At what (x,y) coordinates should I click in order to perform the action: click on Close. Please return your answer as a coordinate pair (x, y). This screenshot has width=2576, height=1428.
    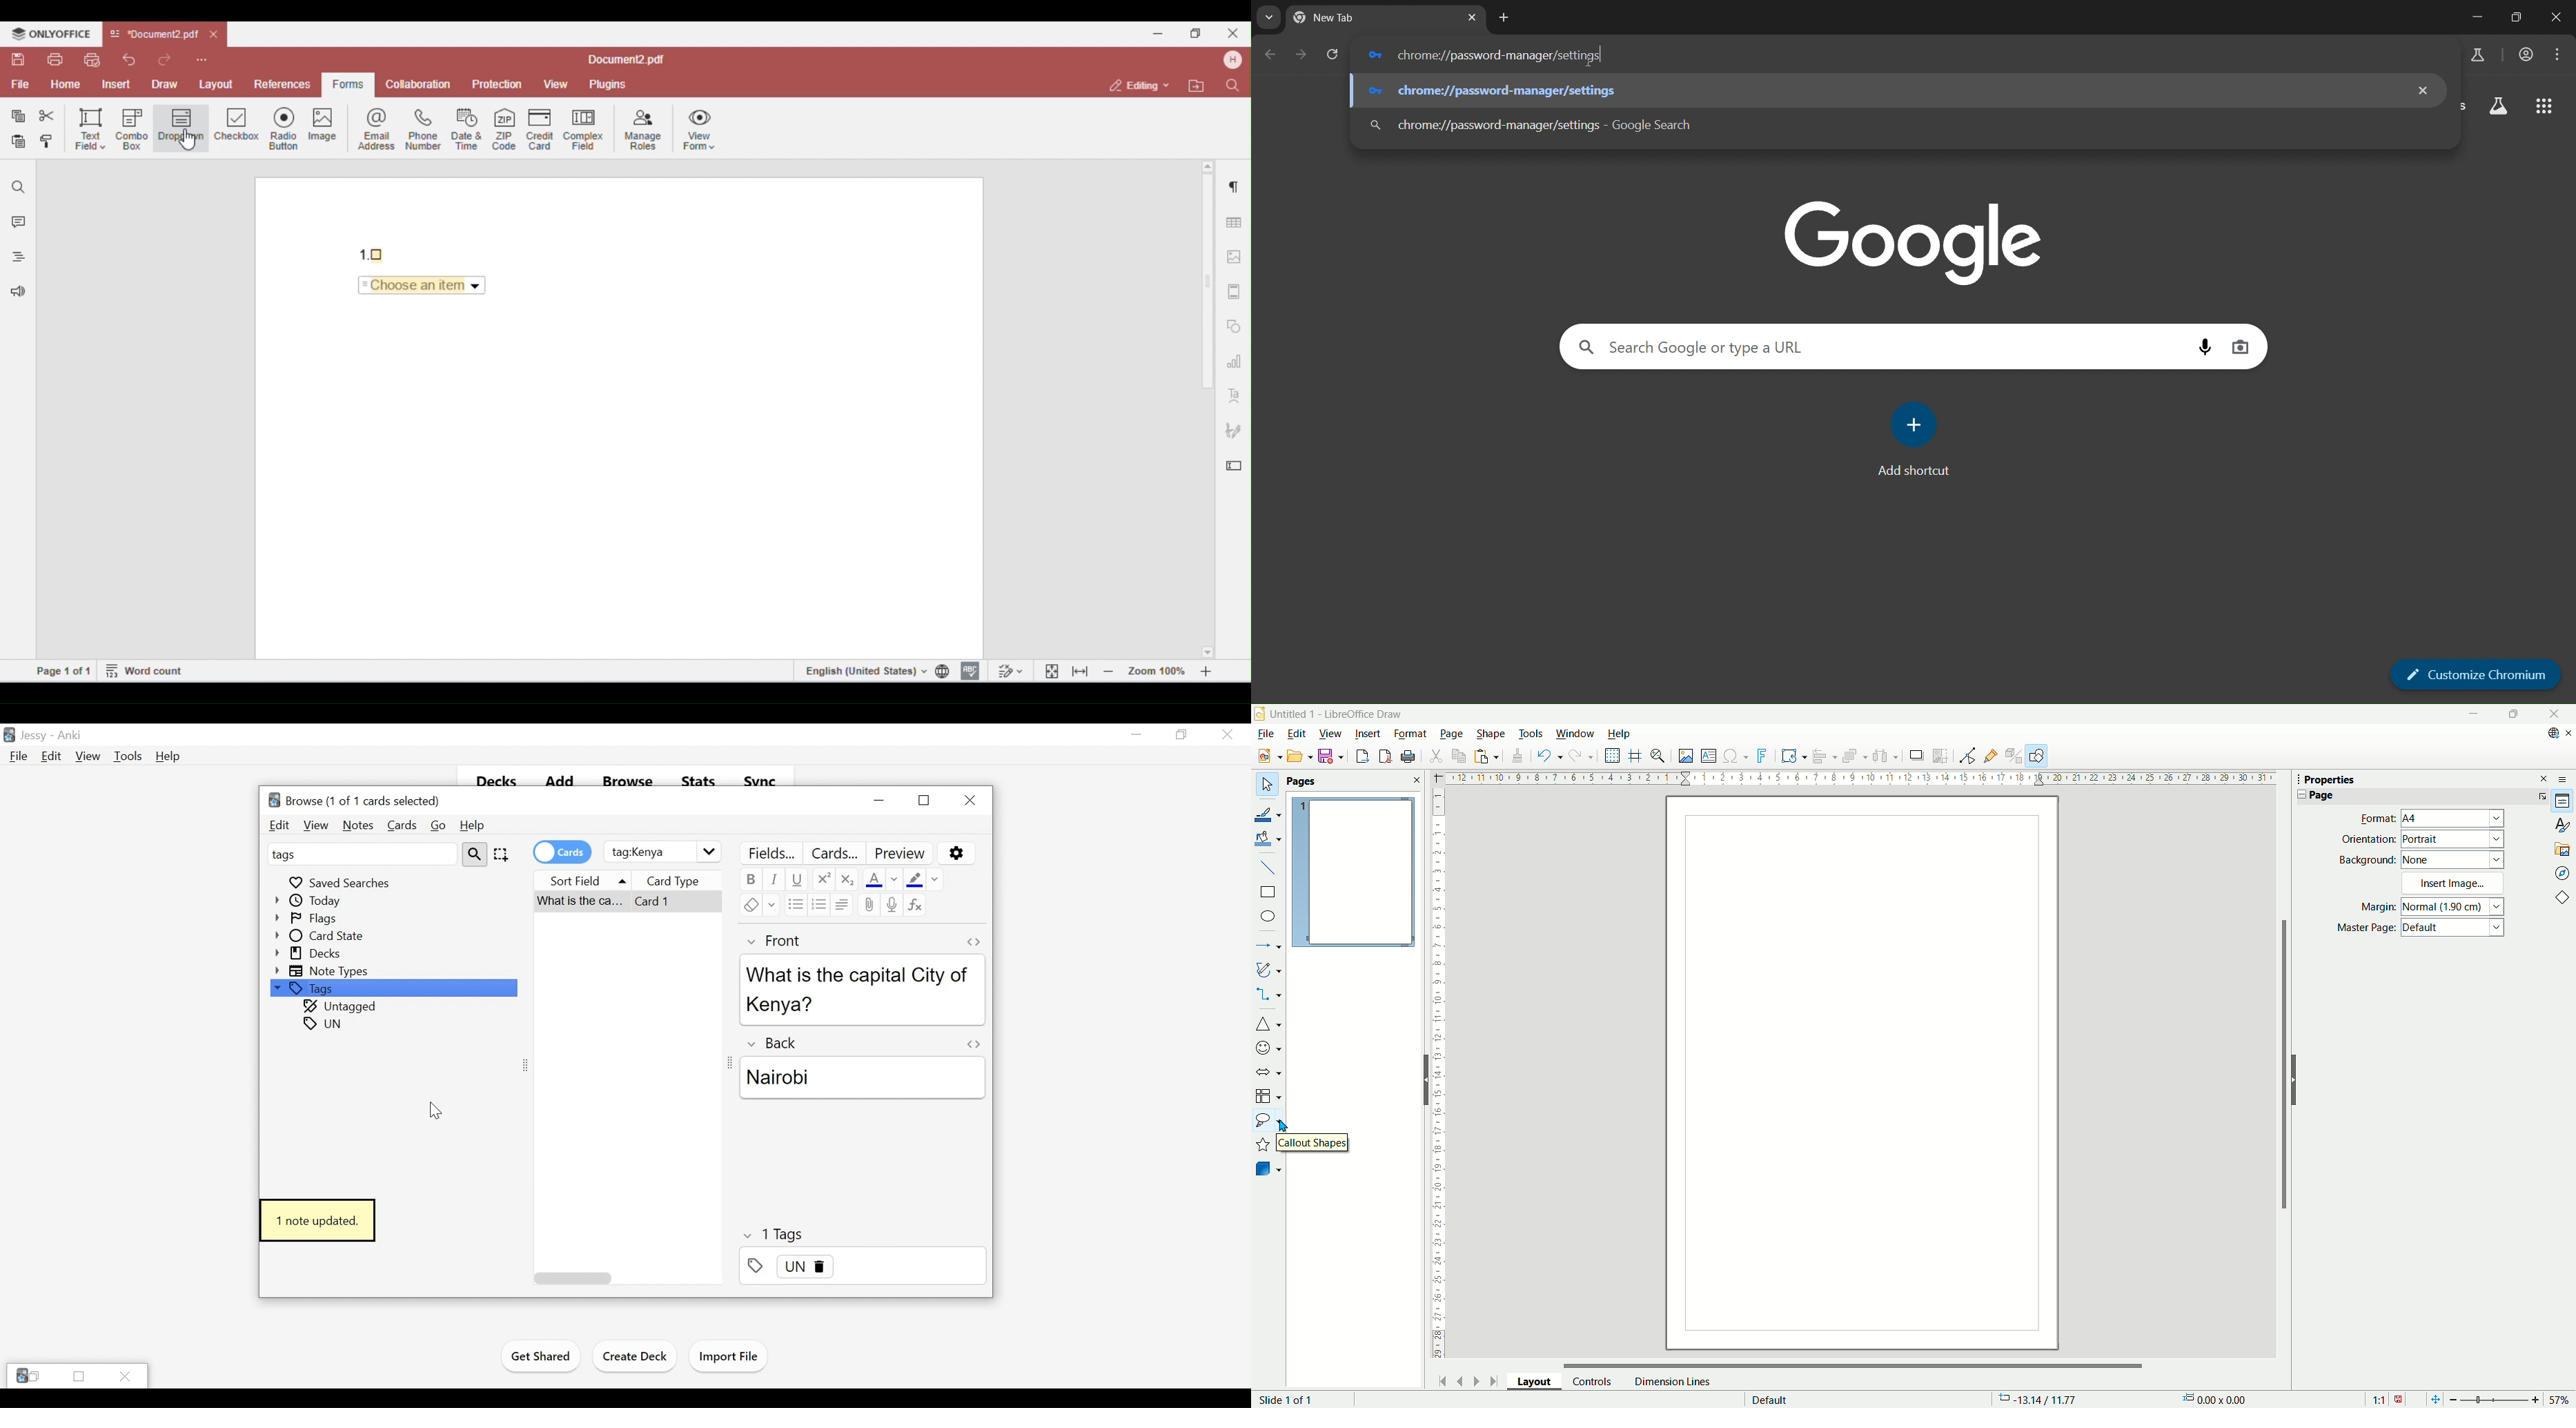
    Looking at the image, I should click on (969, 800).